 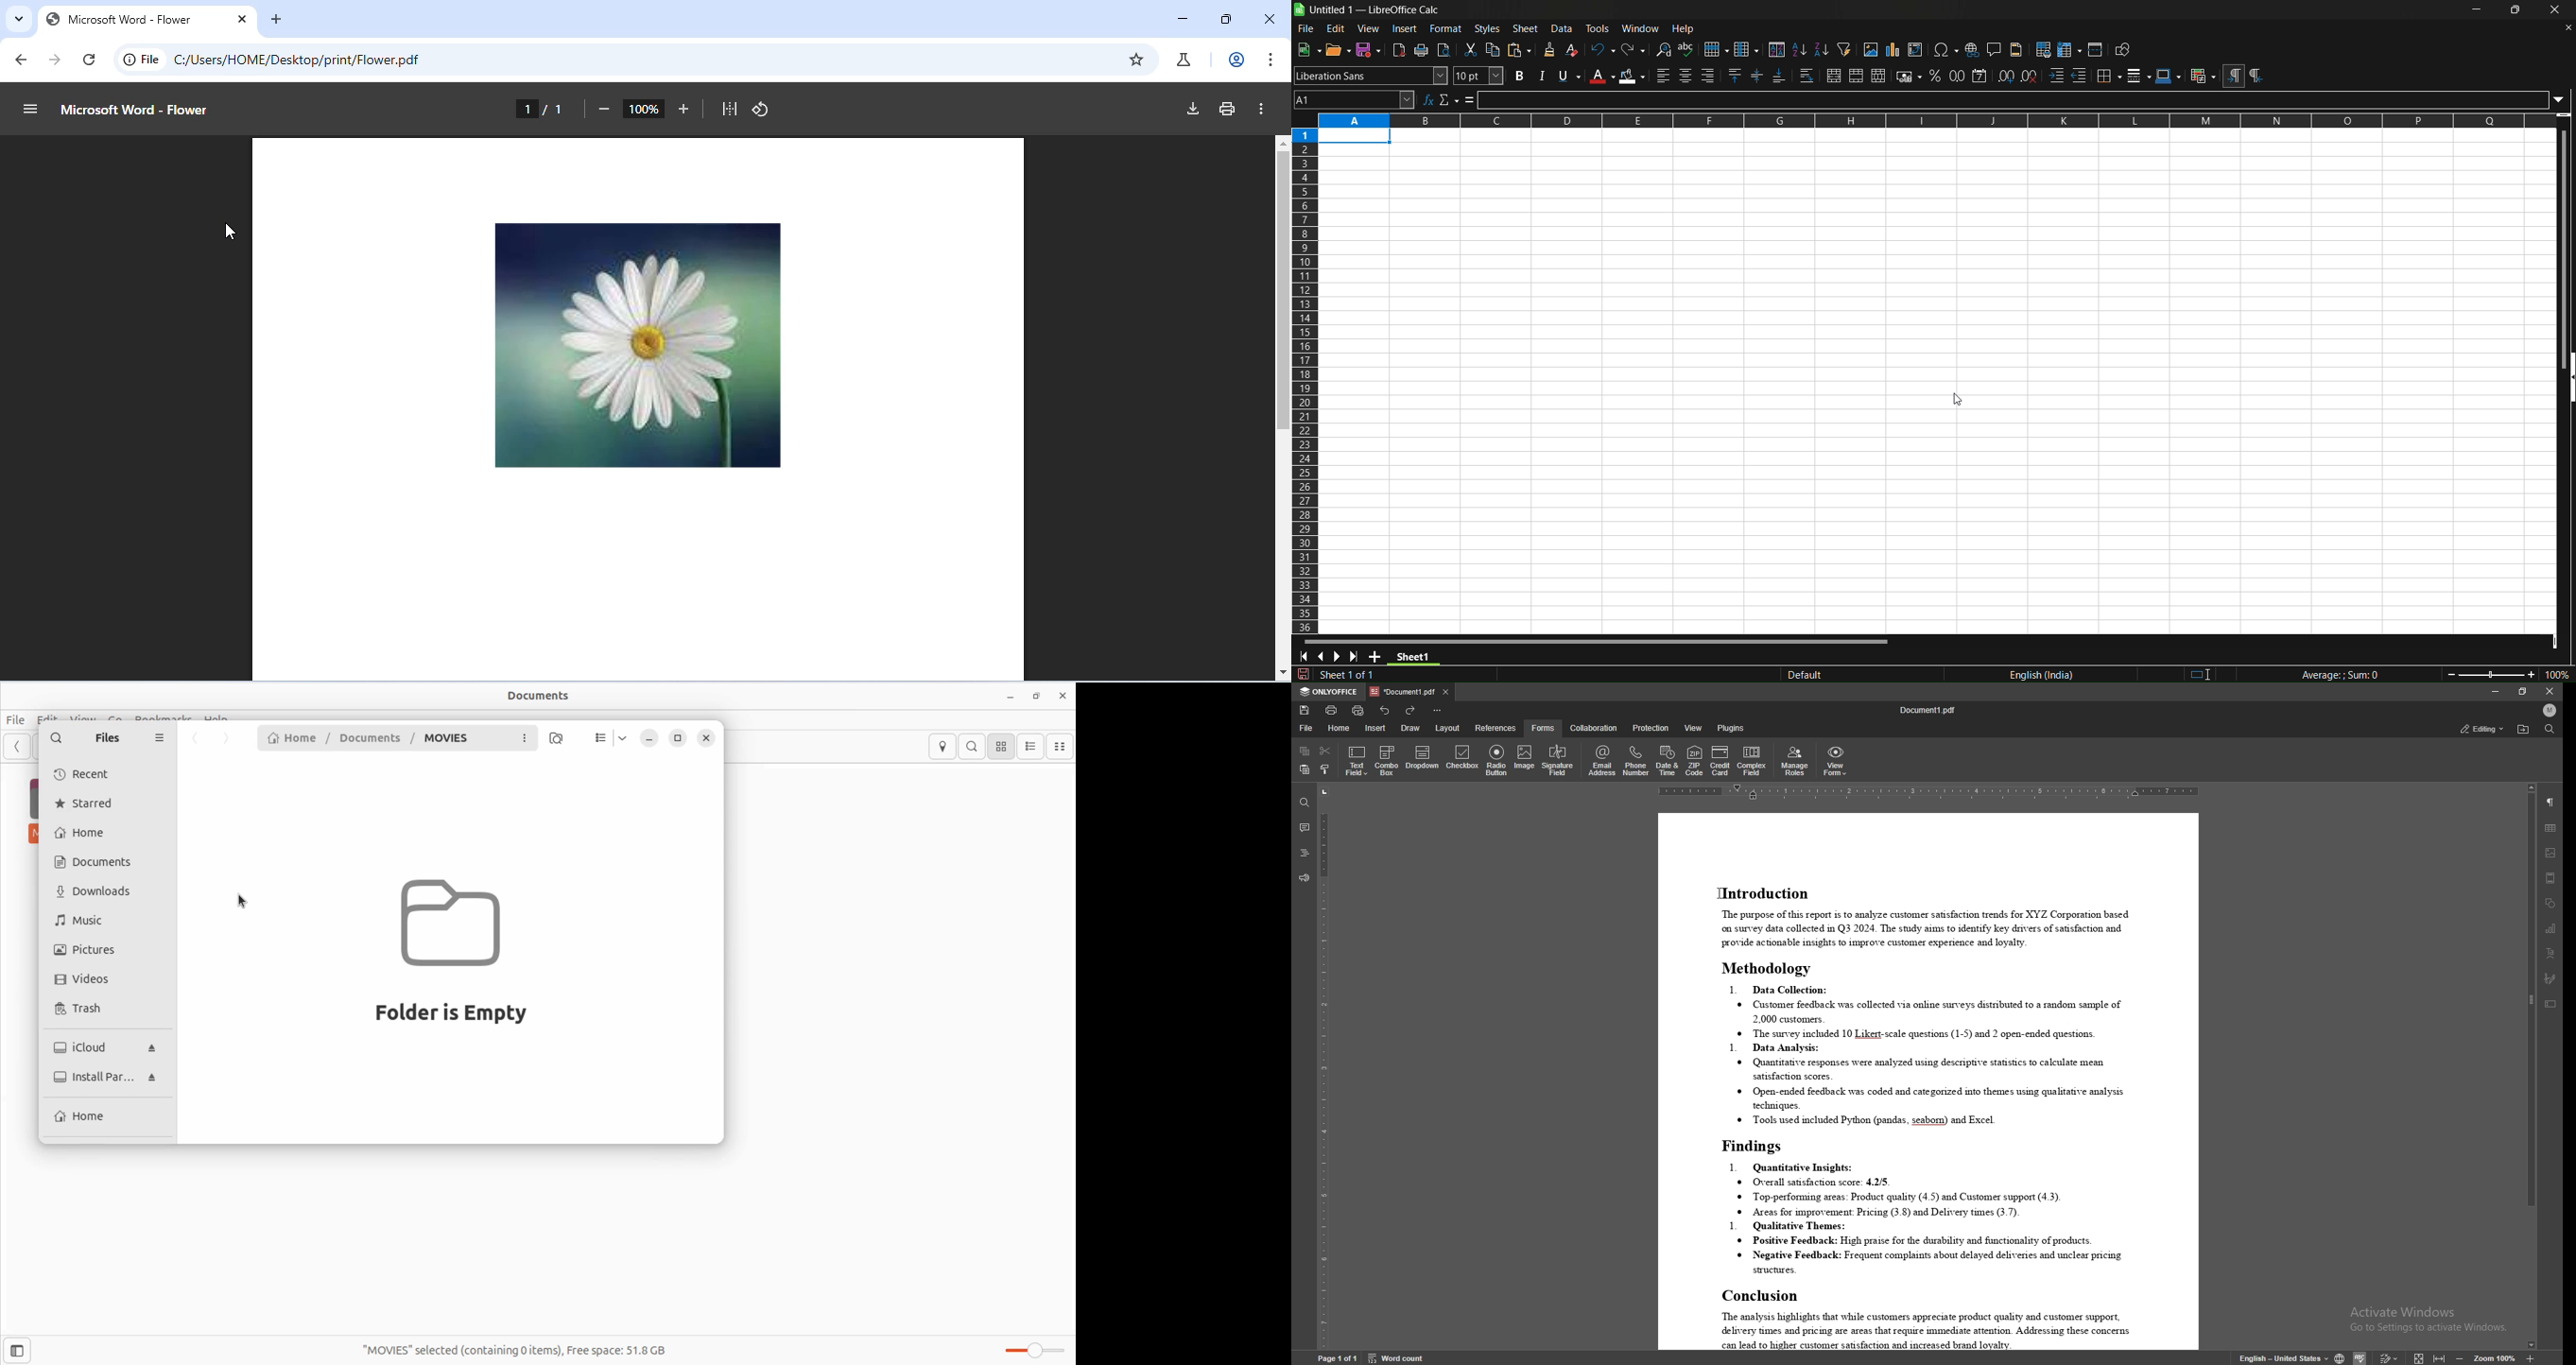 I want to click on freeze rows and columns, so click(x=2070, y=50).